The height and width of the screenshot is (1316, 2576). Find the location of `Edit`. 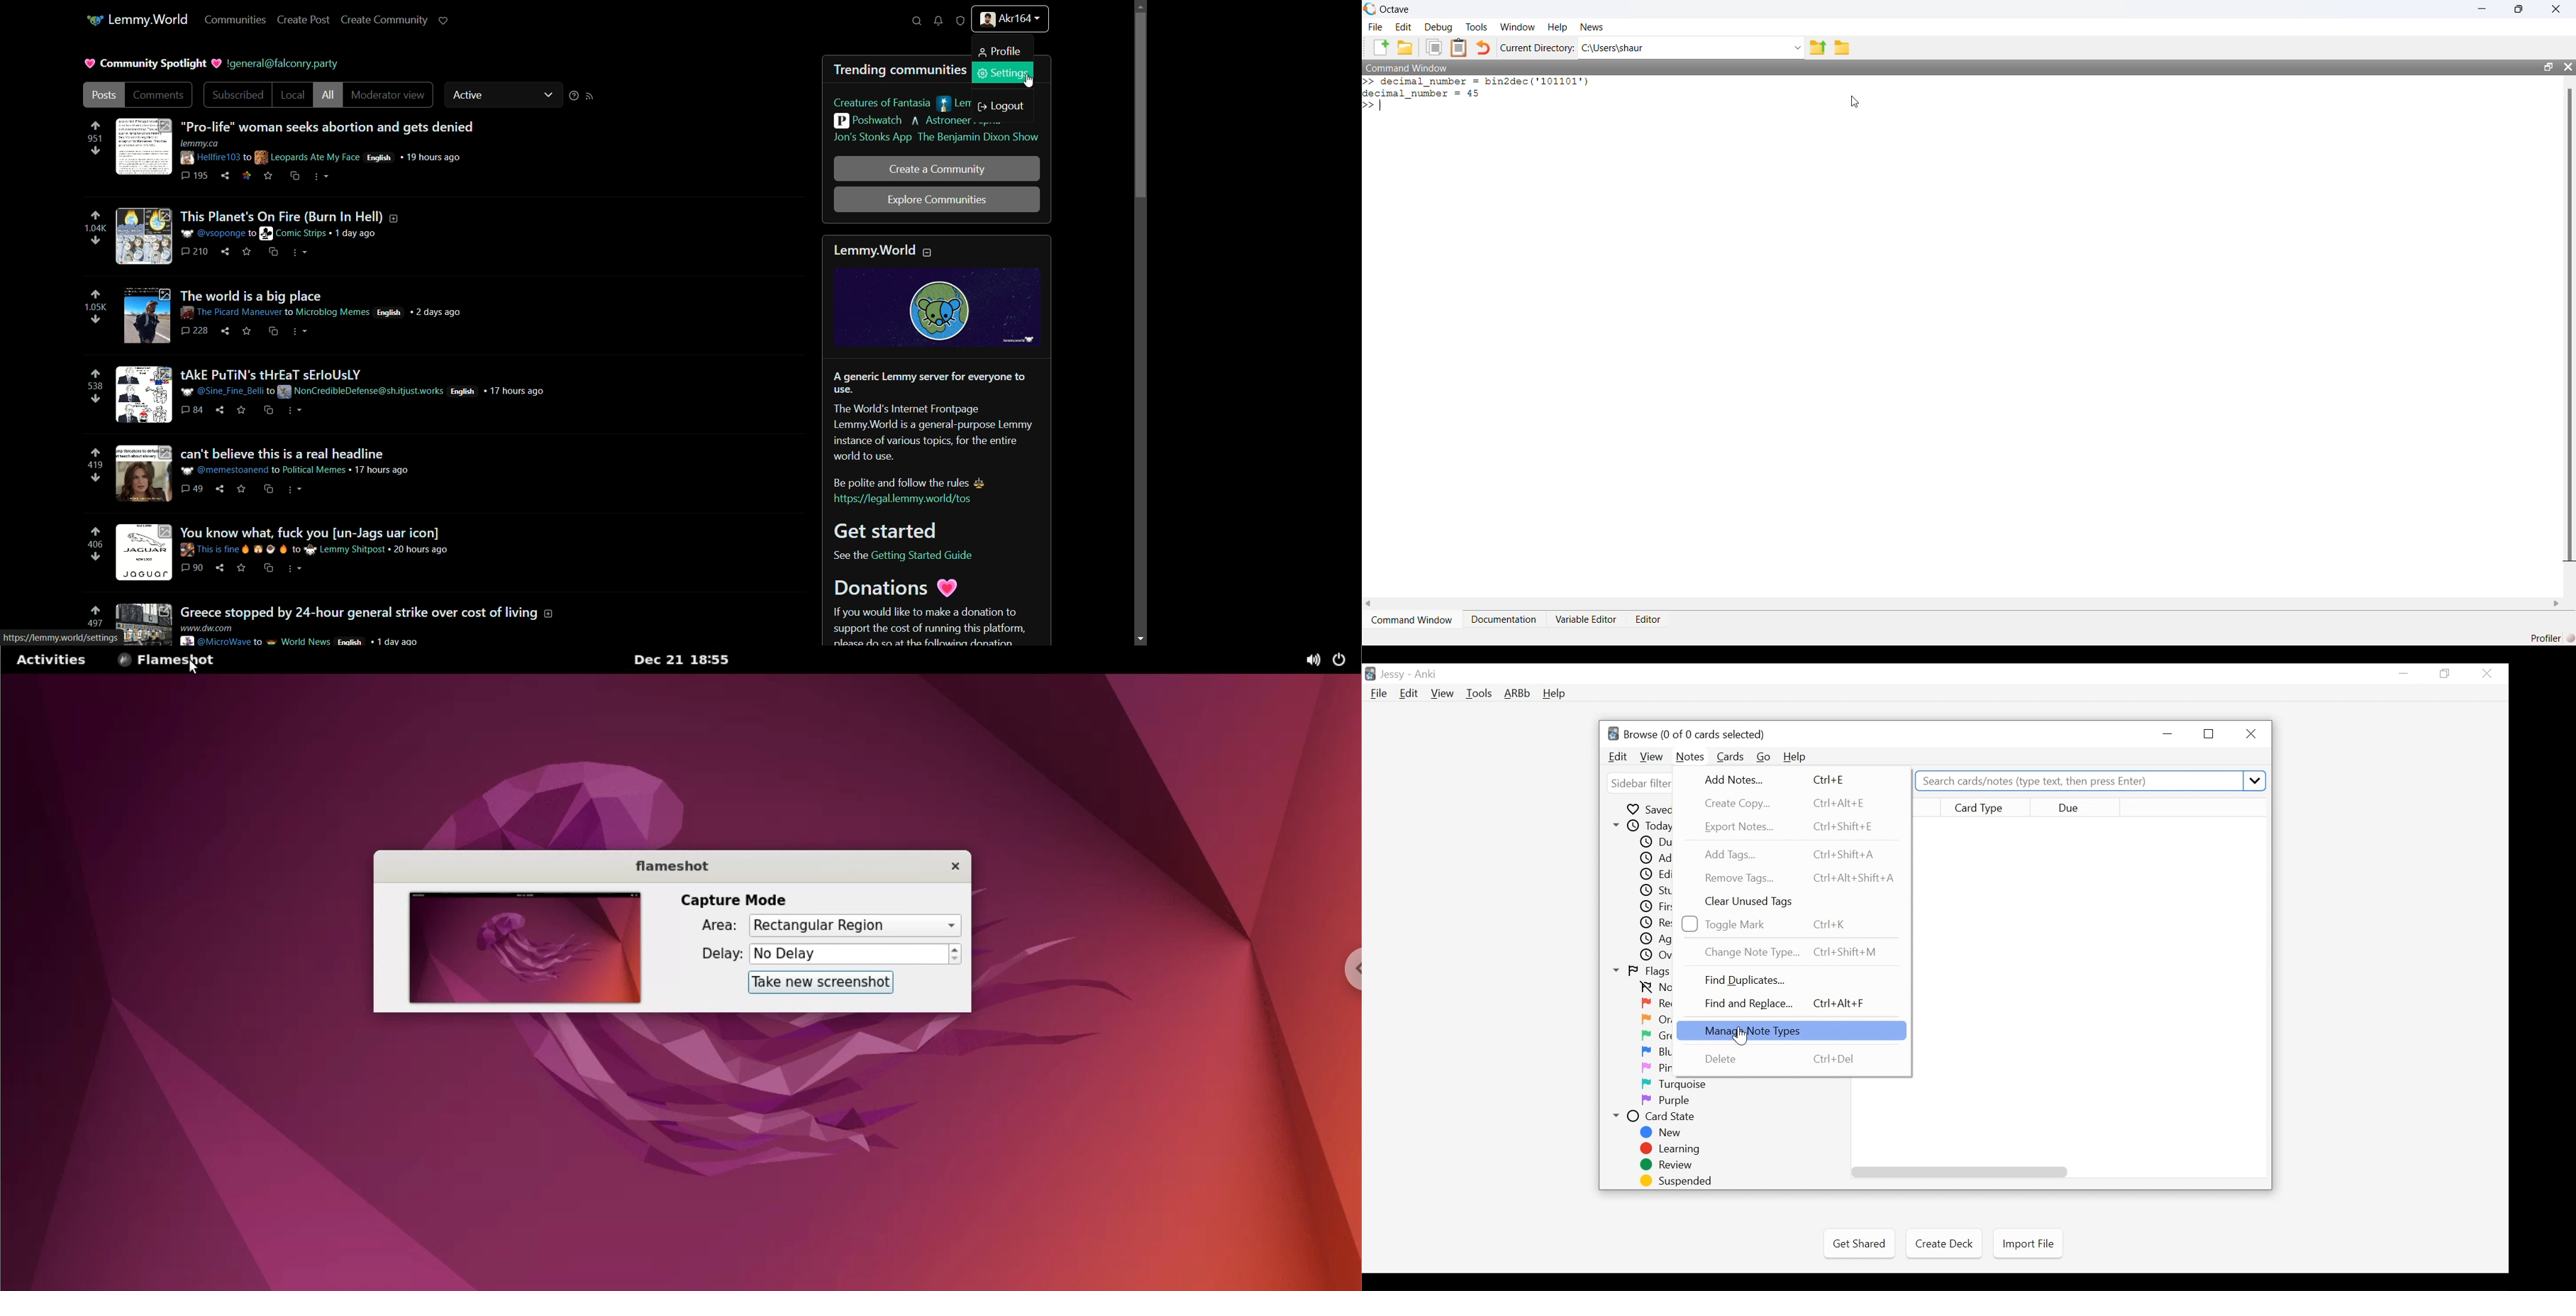

Edit is located at coordinates (1619, 757).